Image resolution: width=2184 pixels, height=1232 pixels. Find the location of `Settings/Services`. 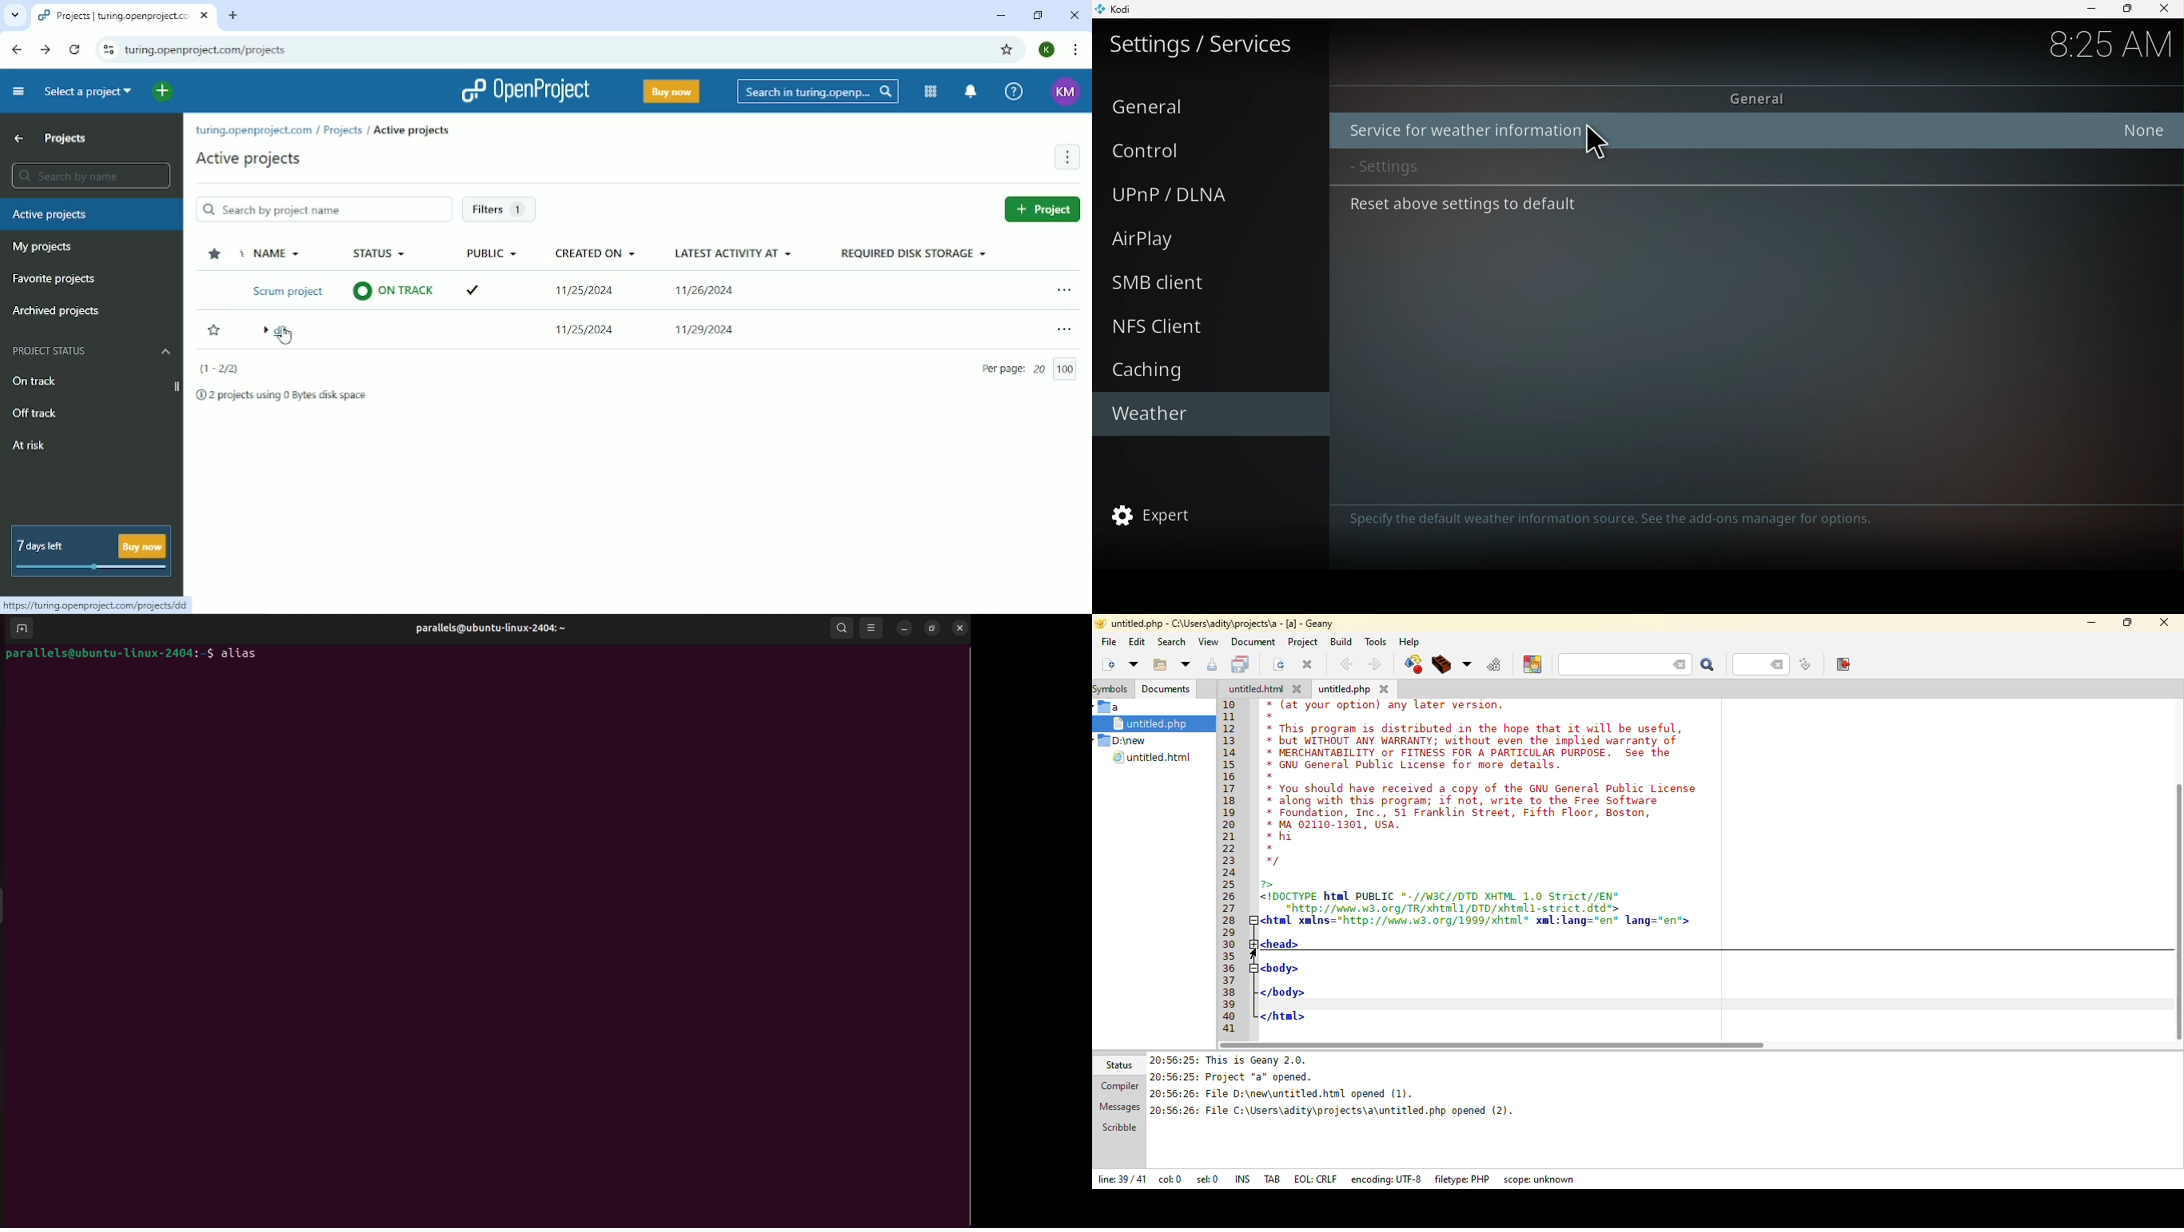

Settings/Services is located at coordinates (1204, 50).